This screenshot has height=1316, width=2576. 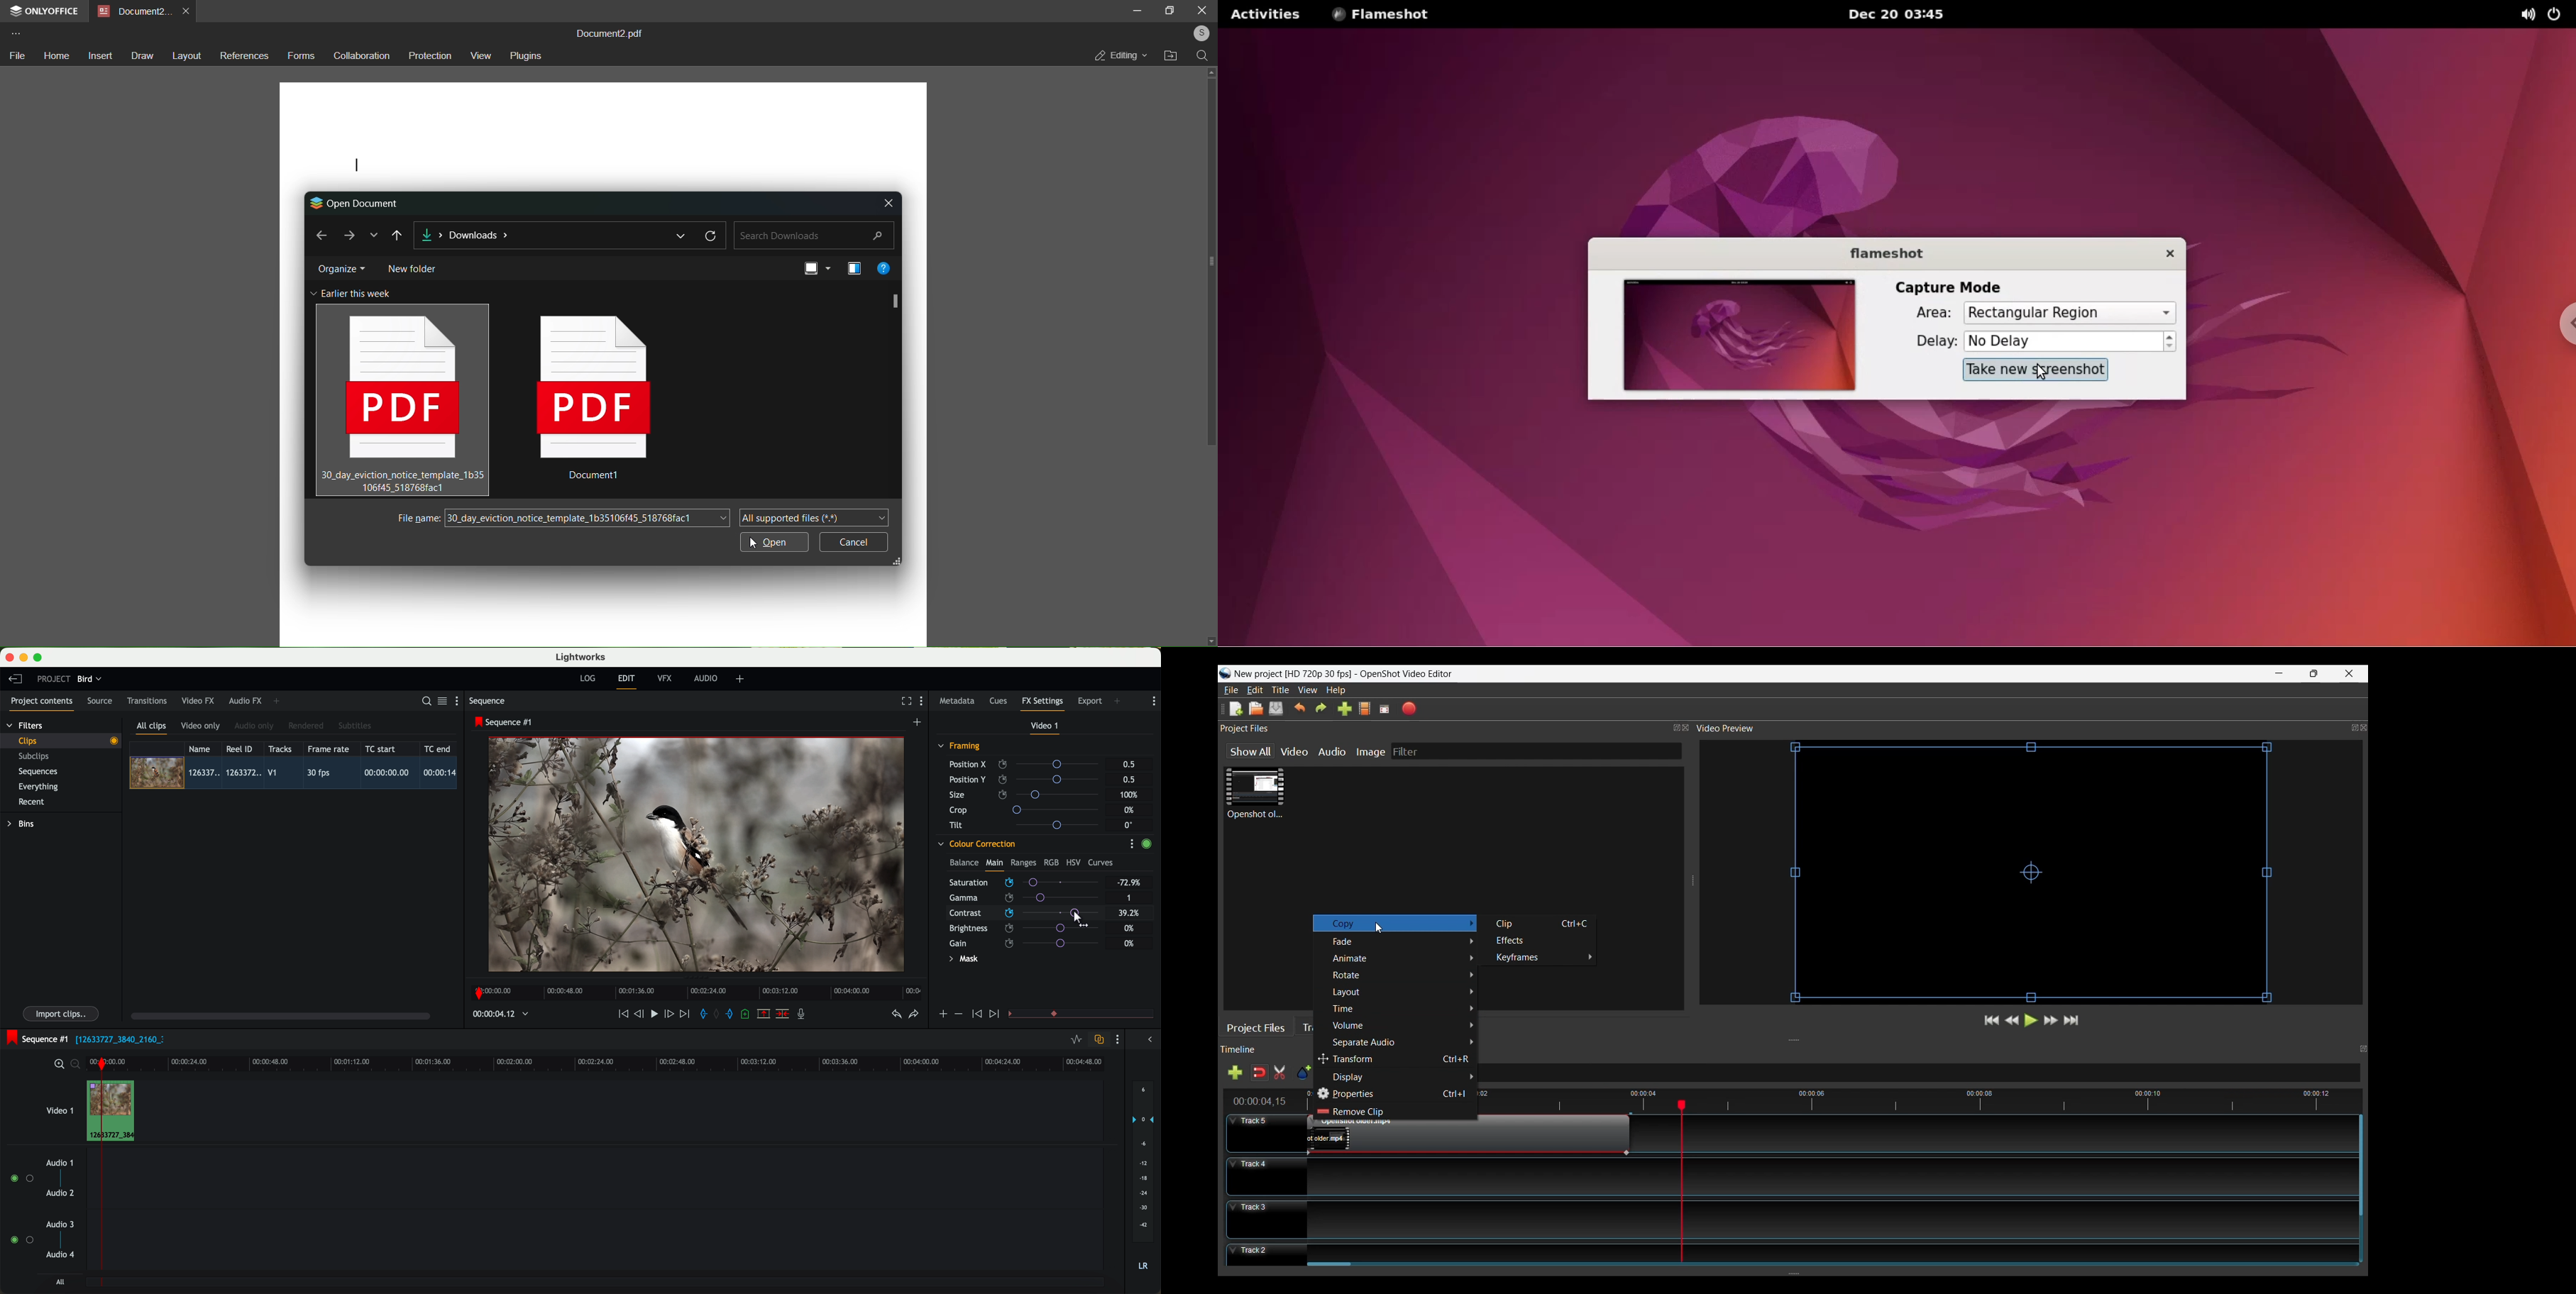 What do you see at coordinates (1234, 708) in the screenshot?
I see `New File` at bounding box center [1234, 708].